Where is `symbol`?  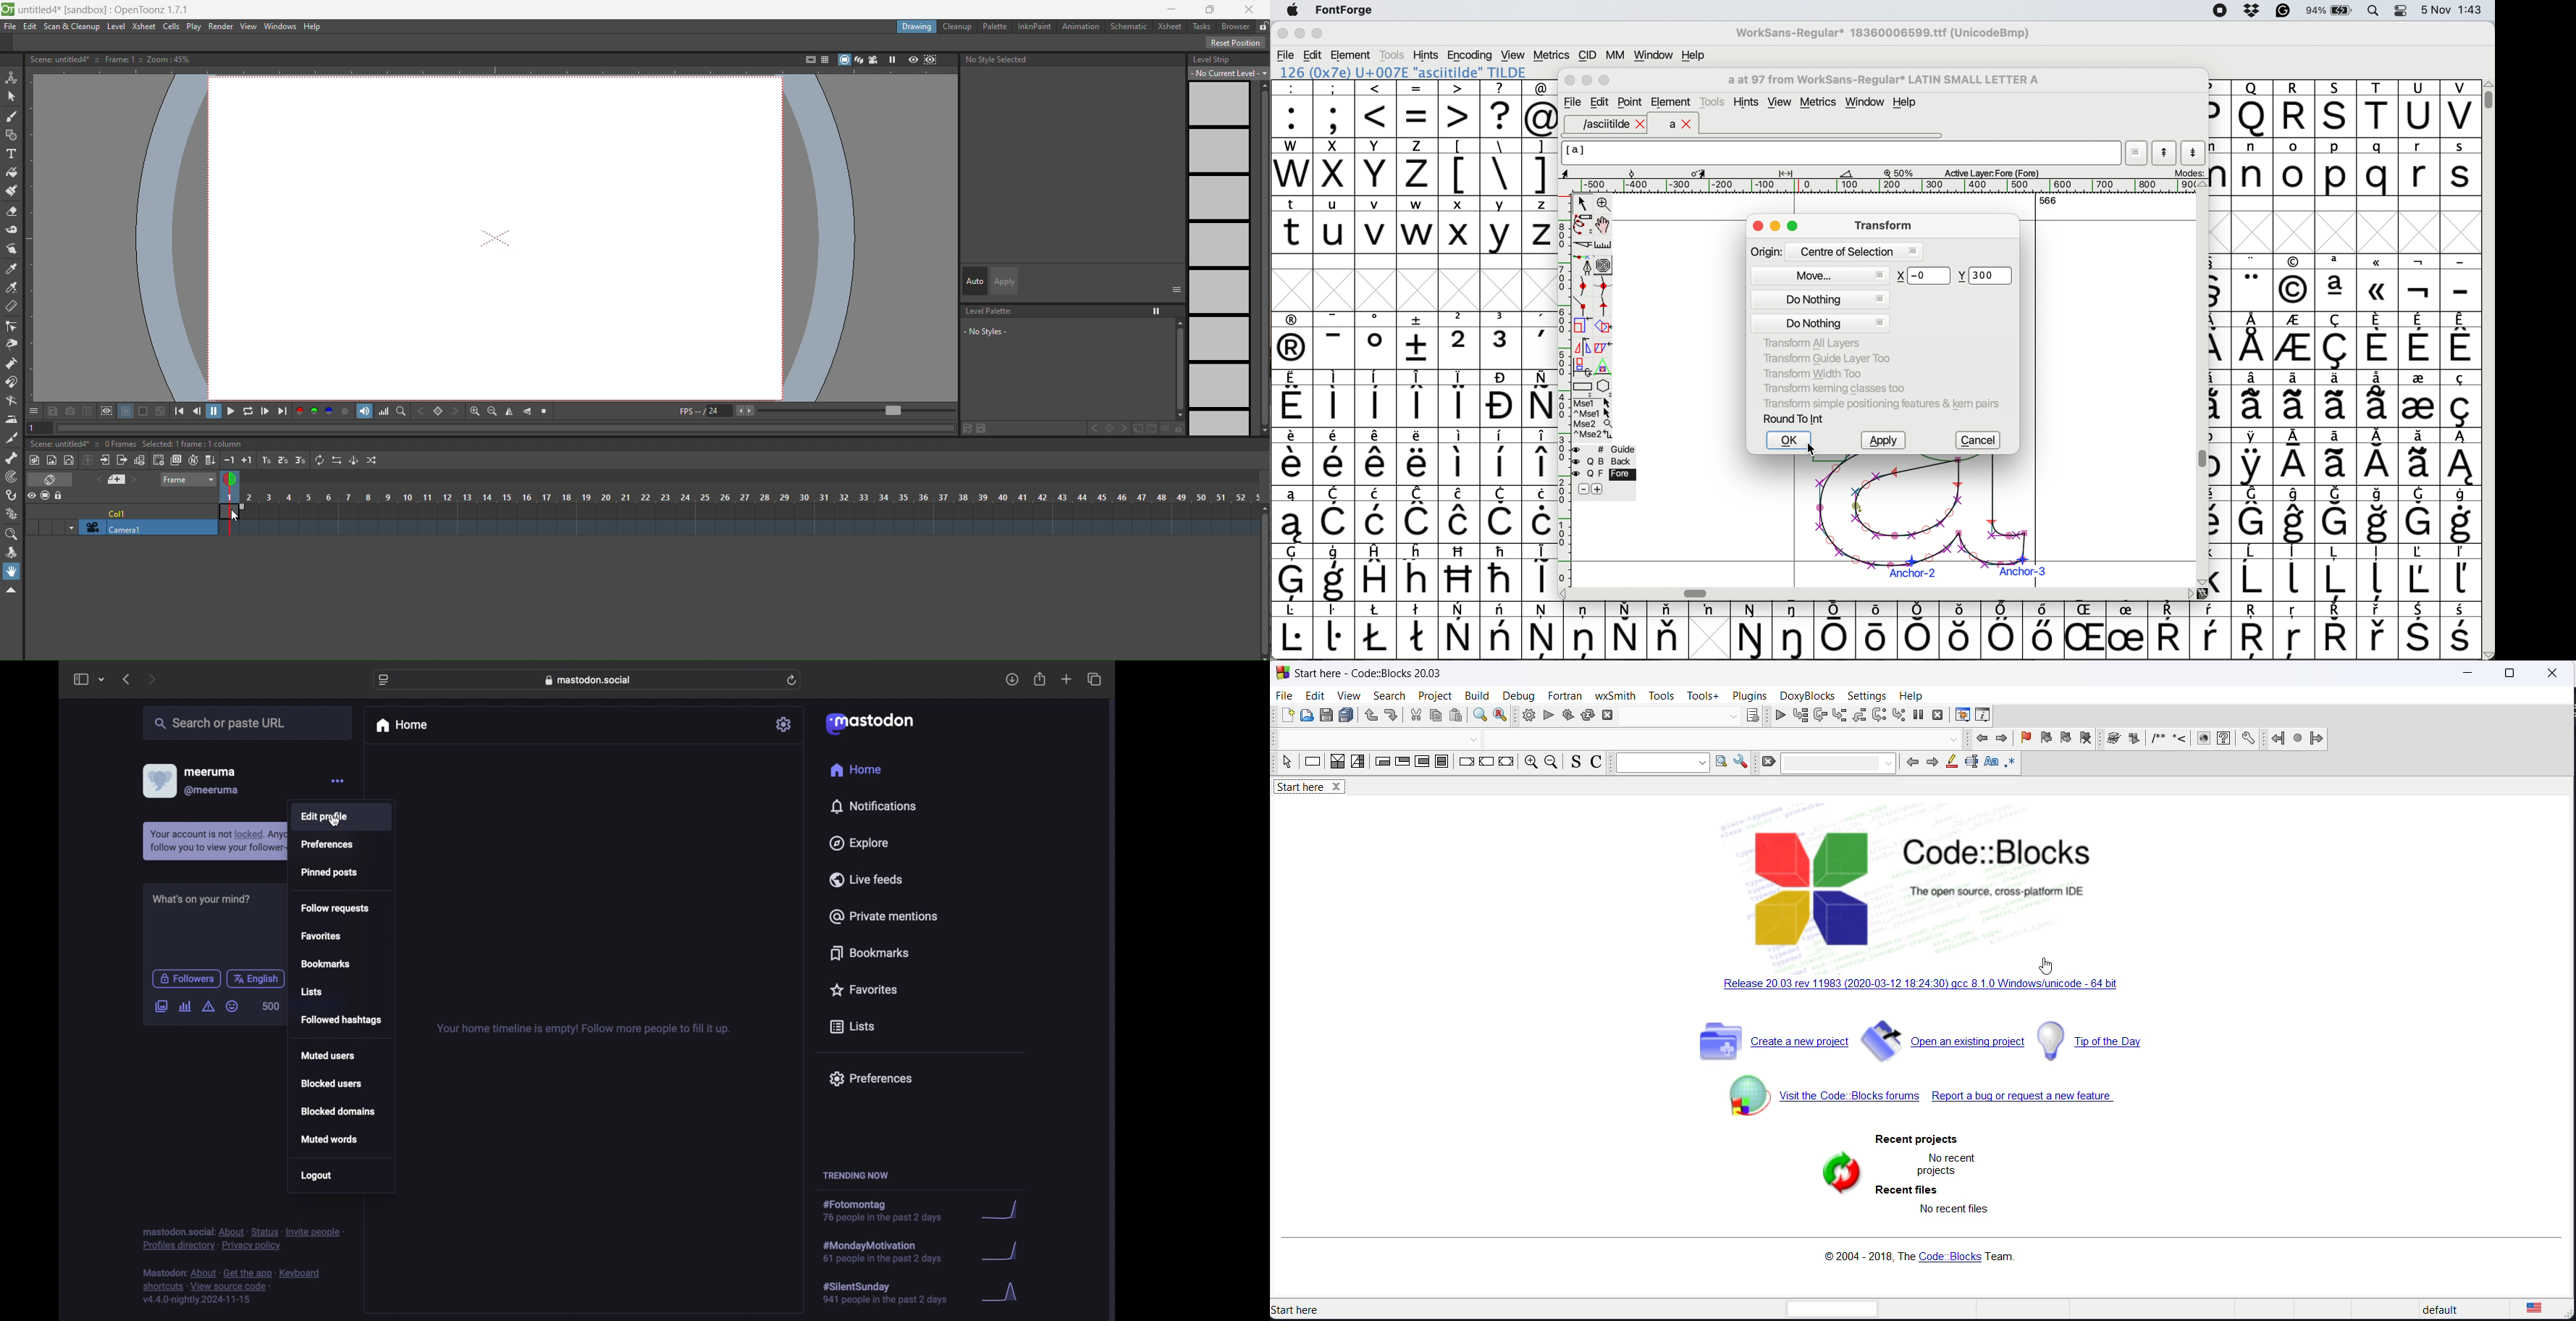 symbol is located at coordinates (2380, 516).